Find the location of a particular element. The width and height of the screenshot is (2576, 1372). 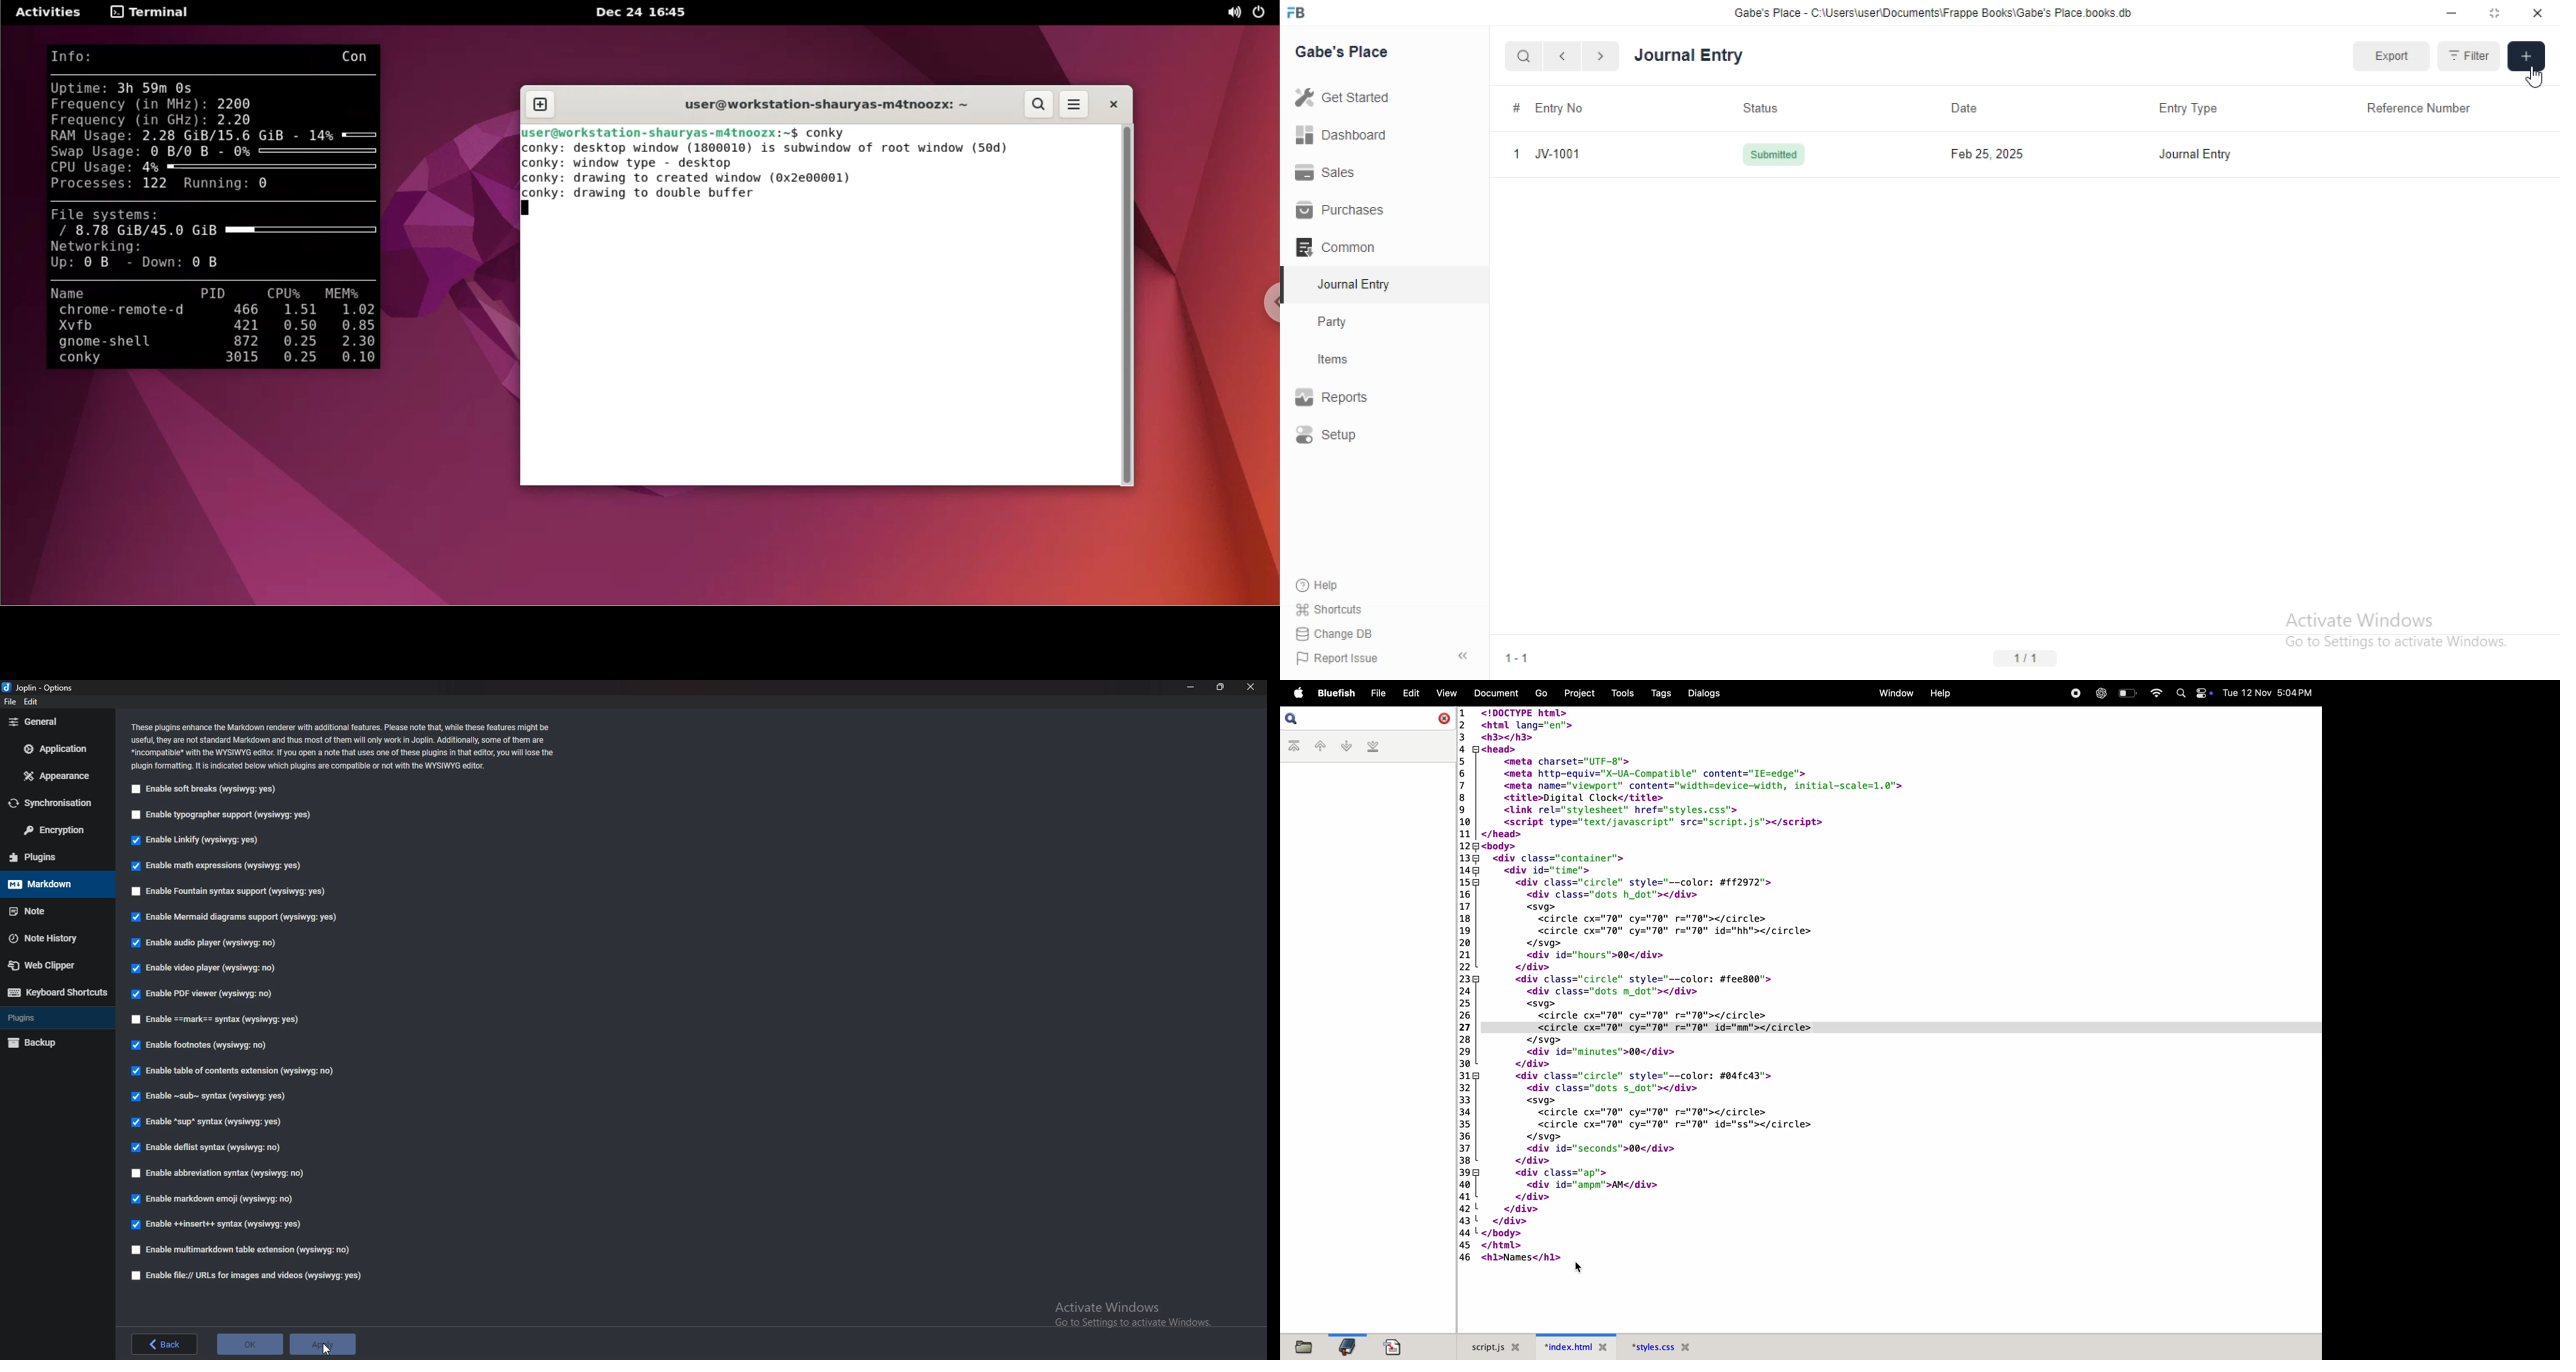

Note history is located at coordinates (54, 937).